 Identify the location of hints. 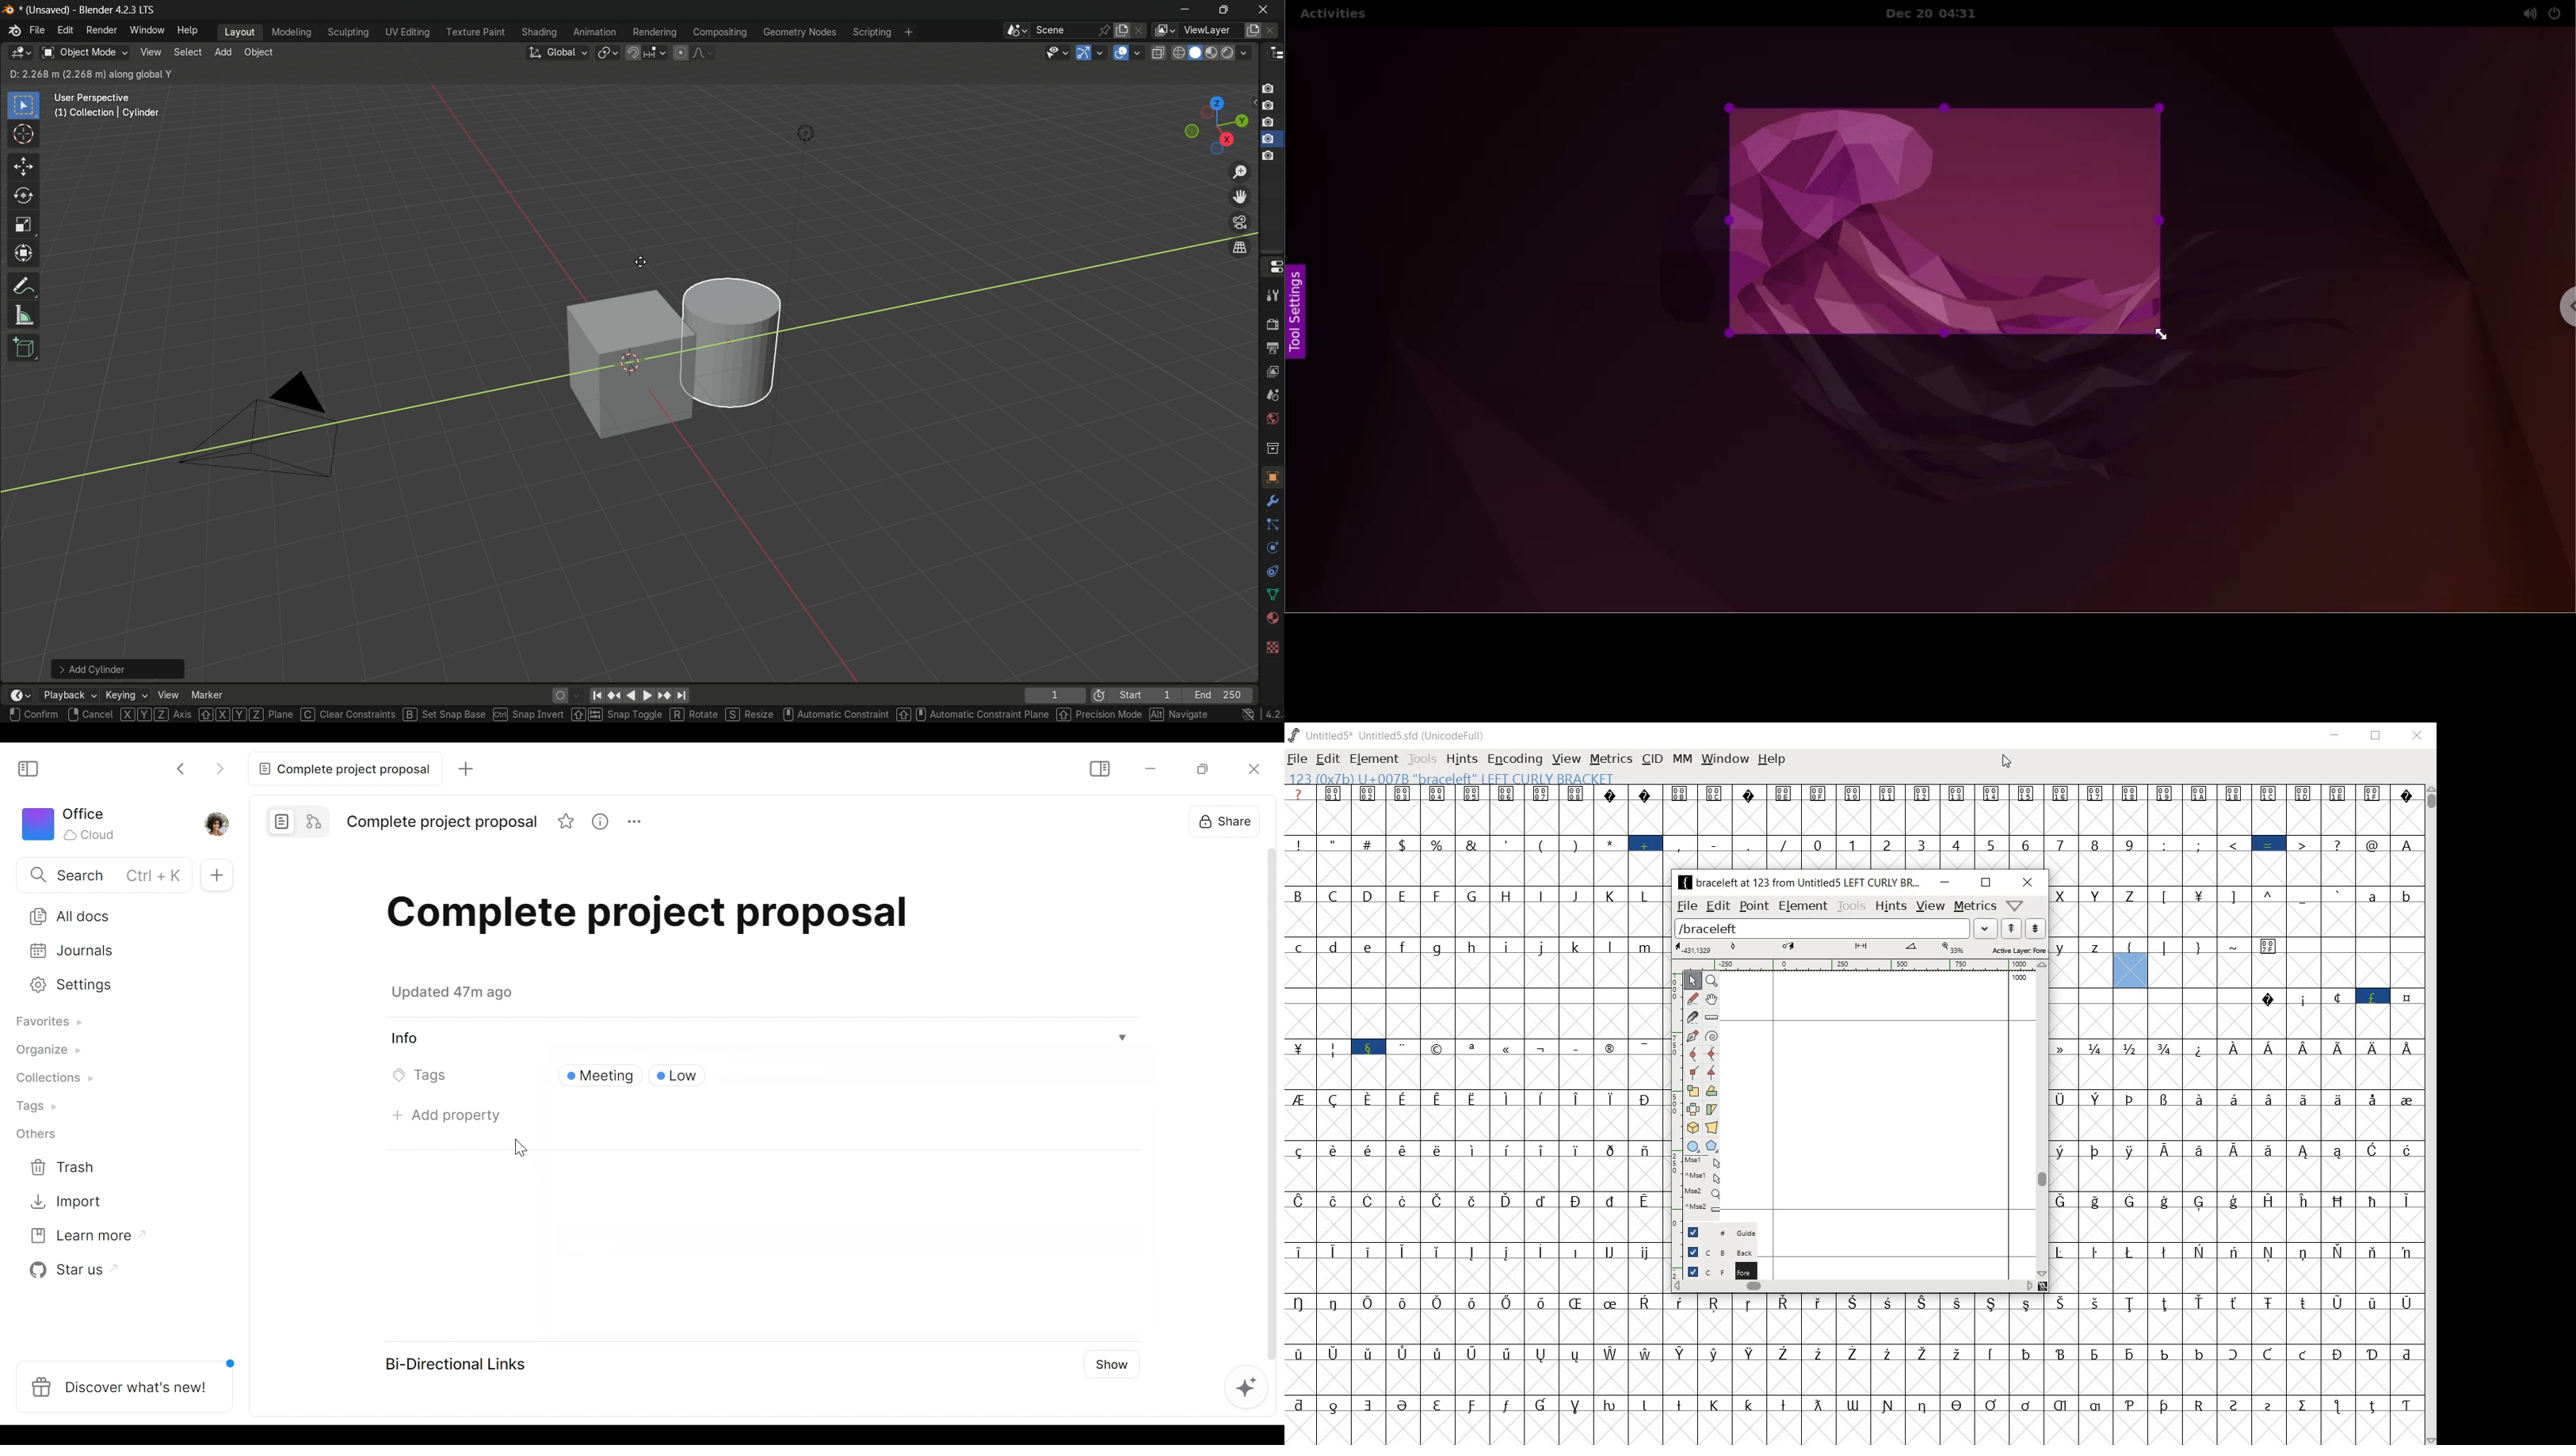
(1460, 759).